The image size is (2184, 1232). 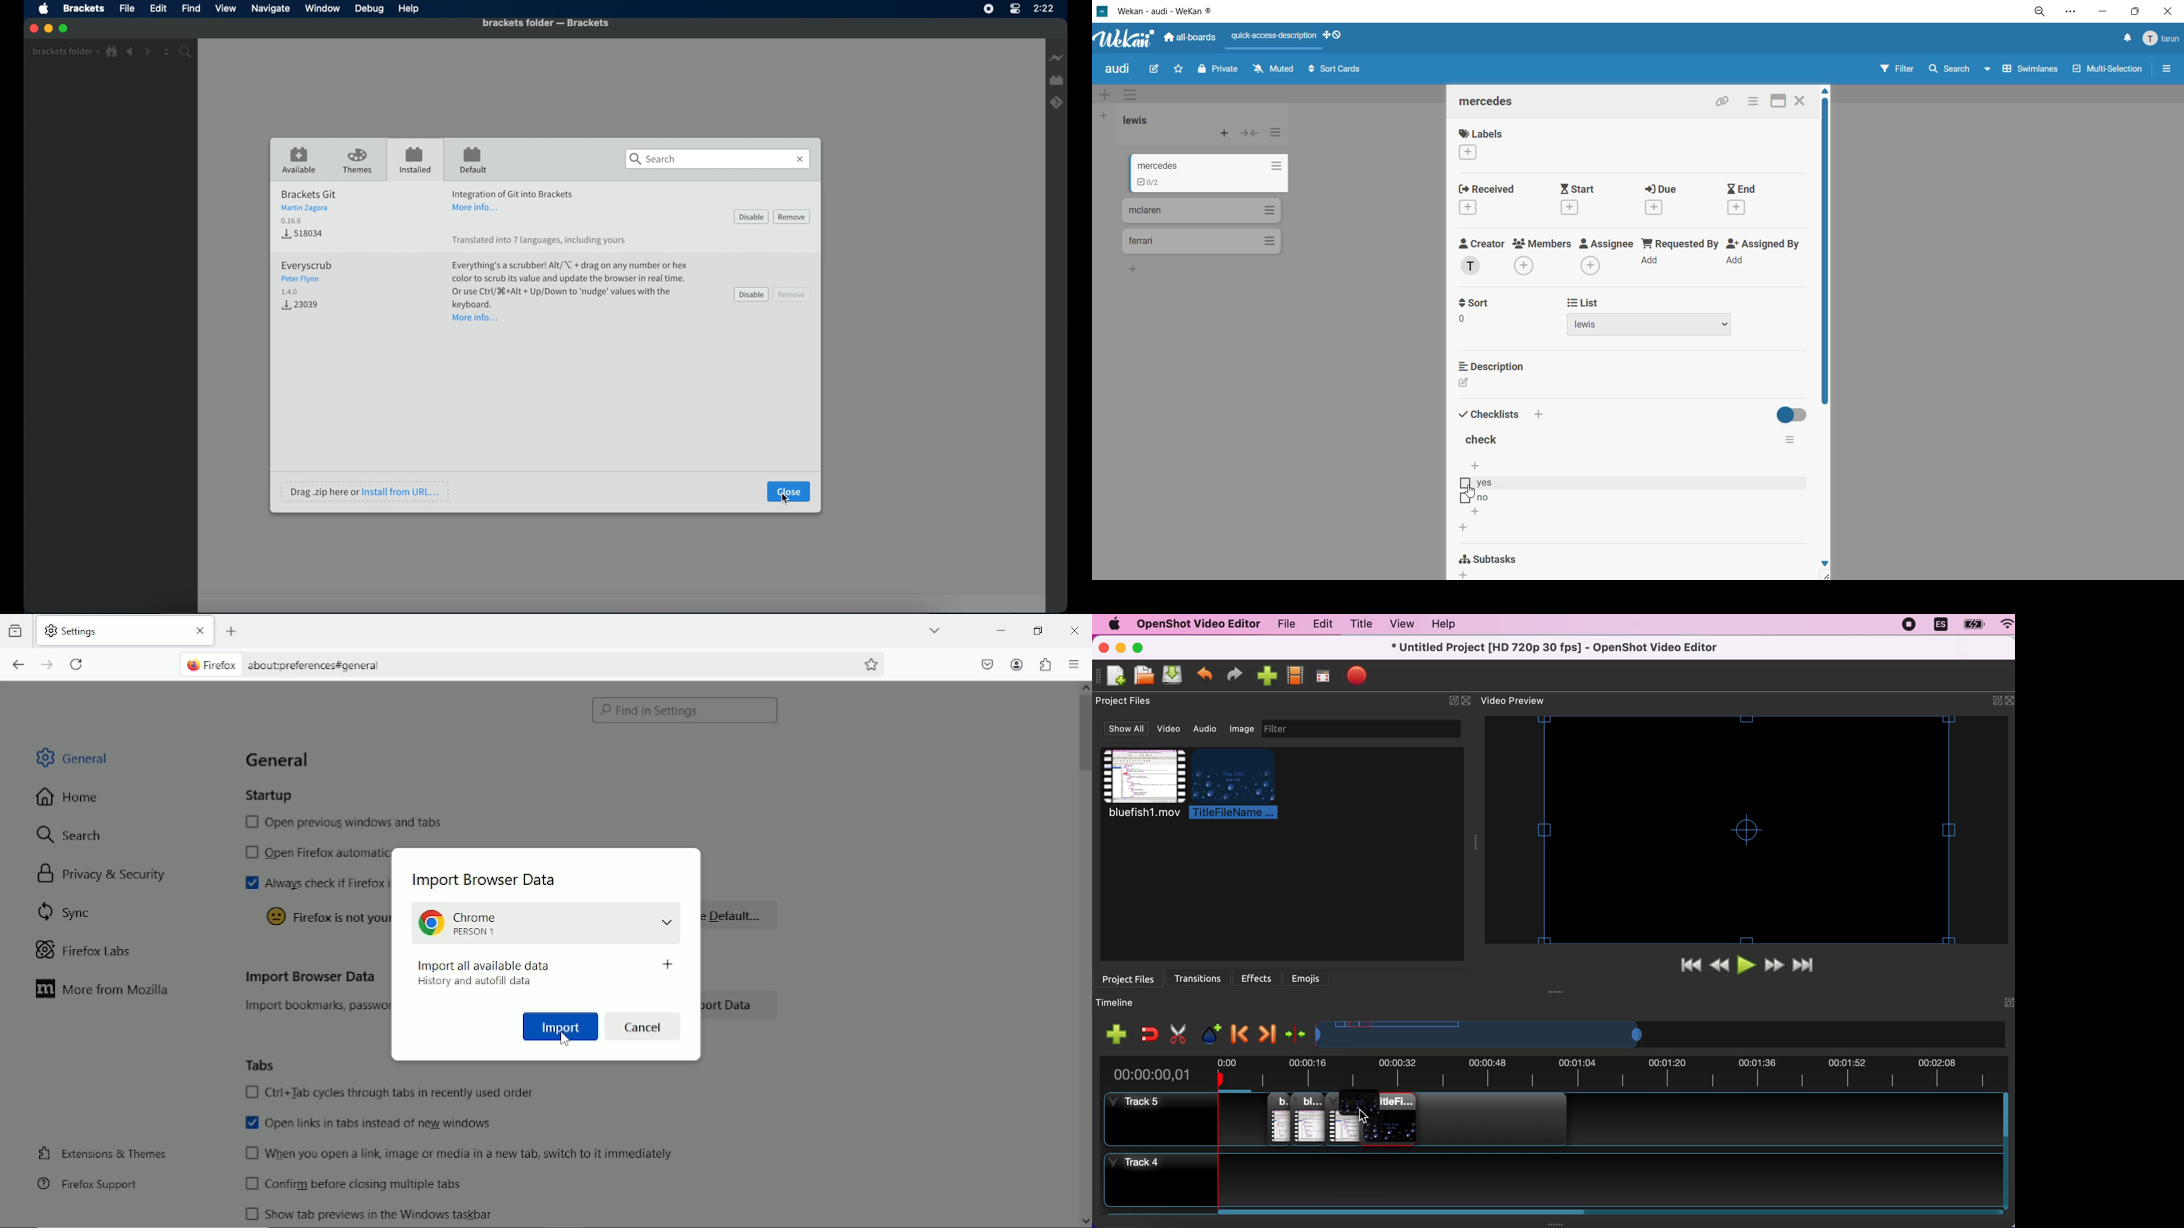 I want to click on video, so click(x=1171, y=729).